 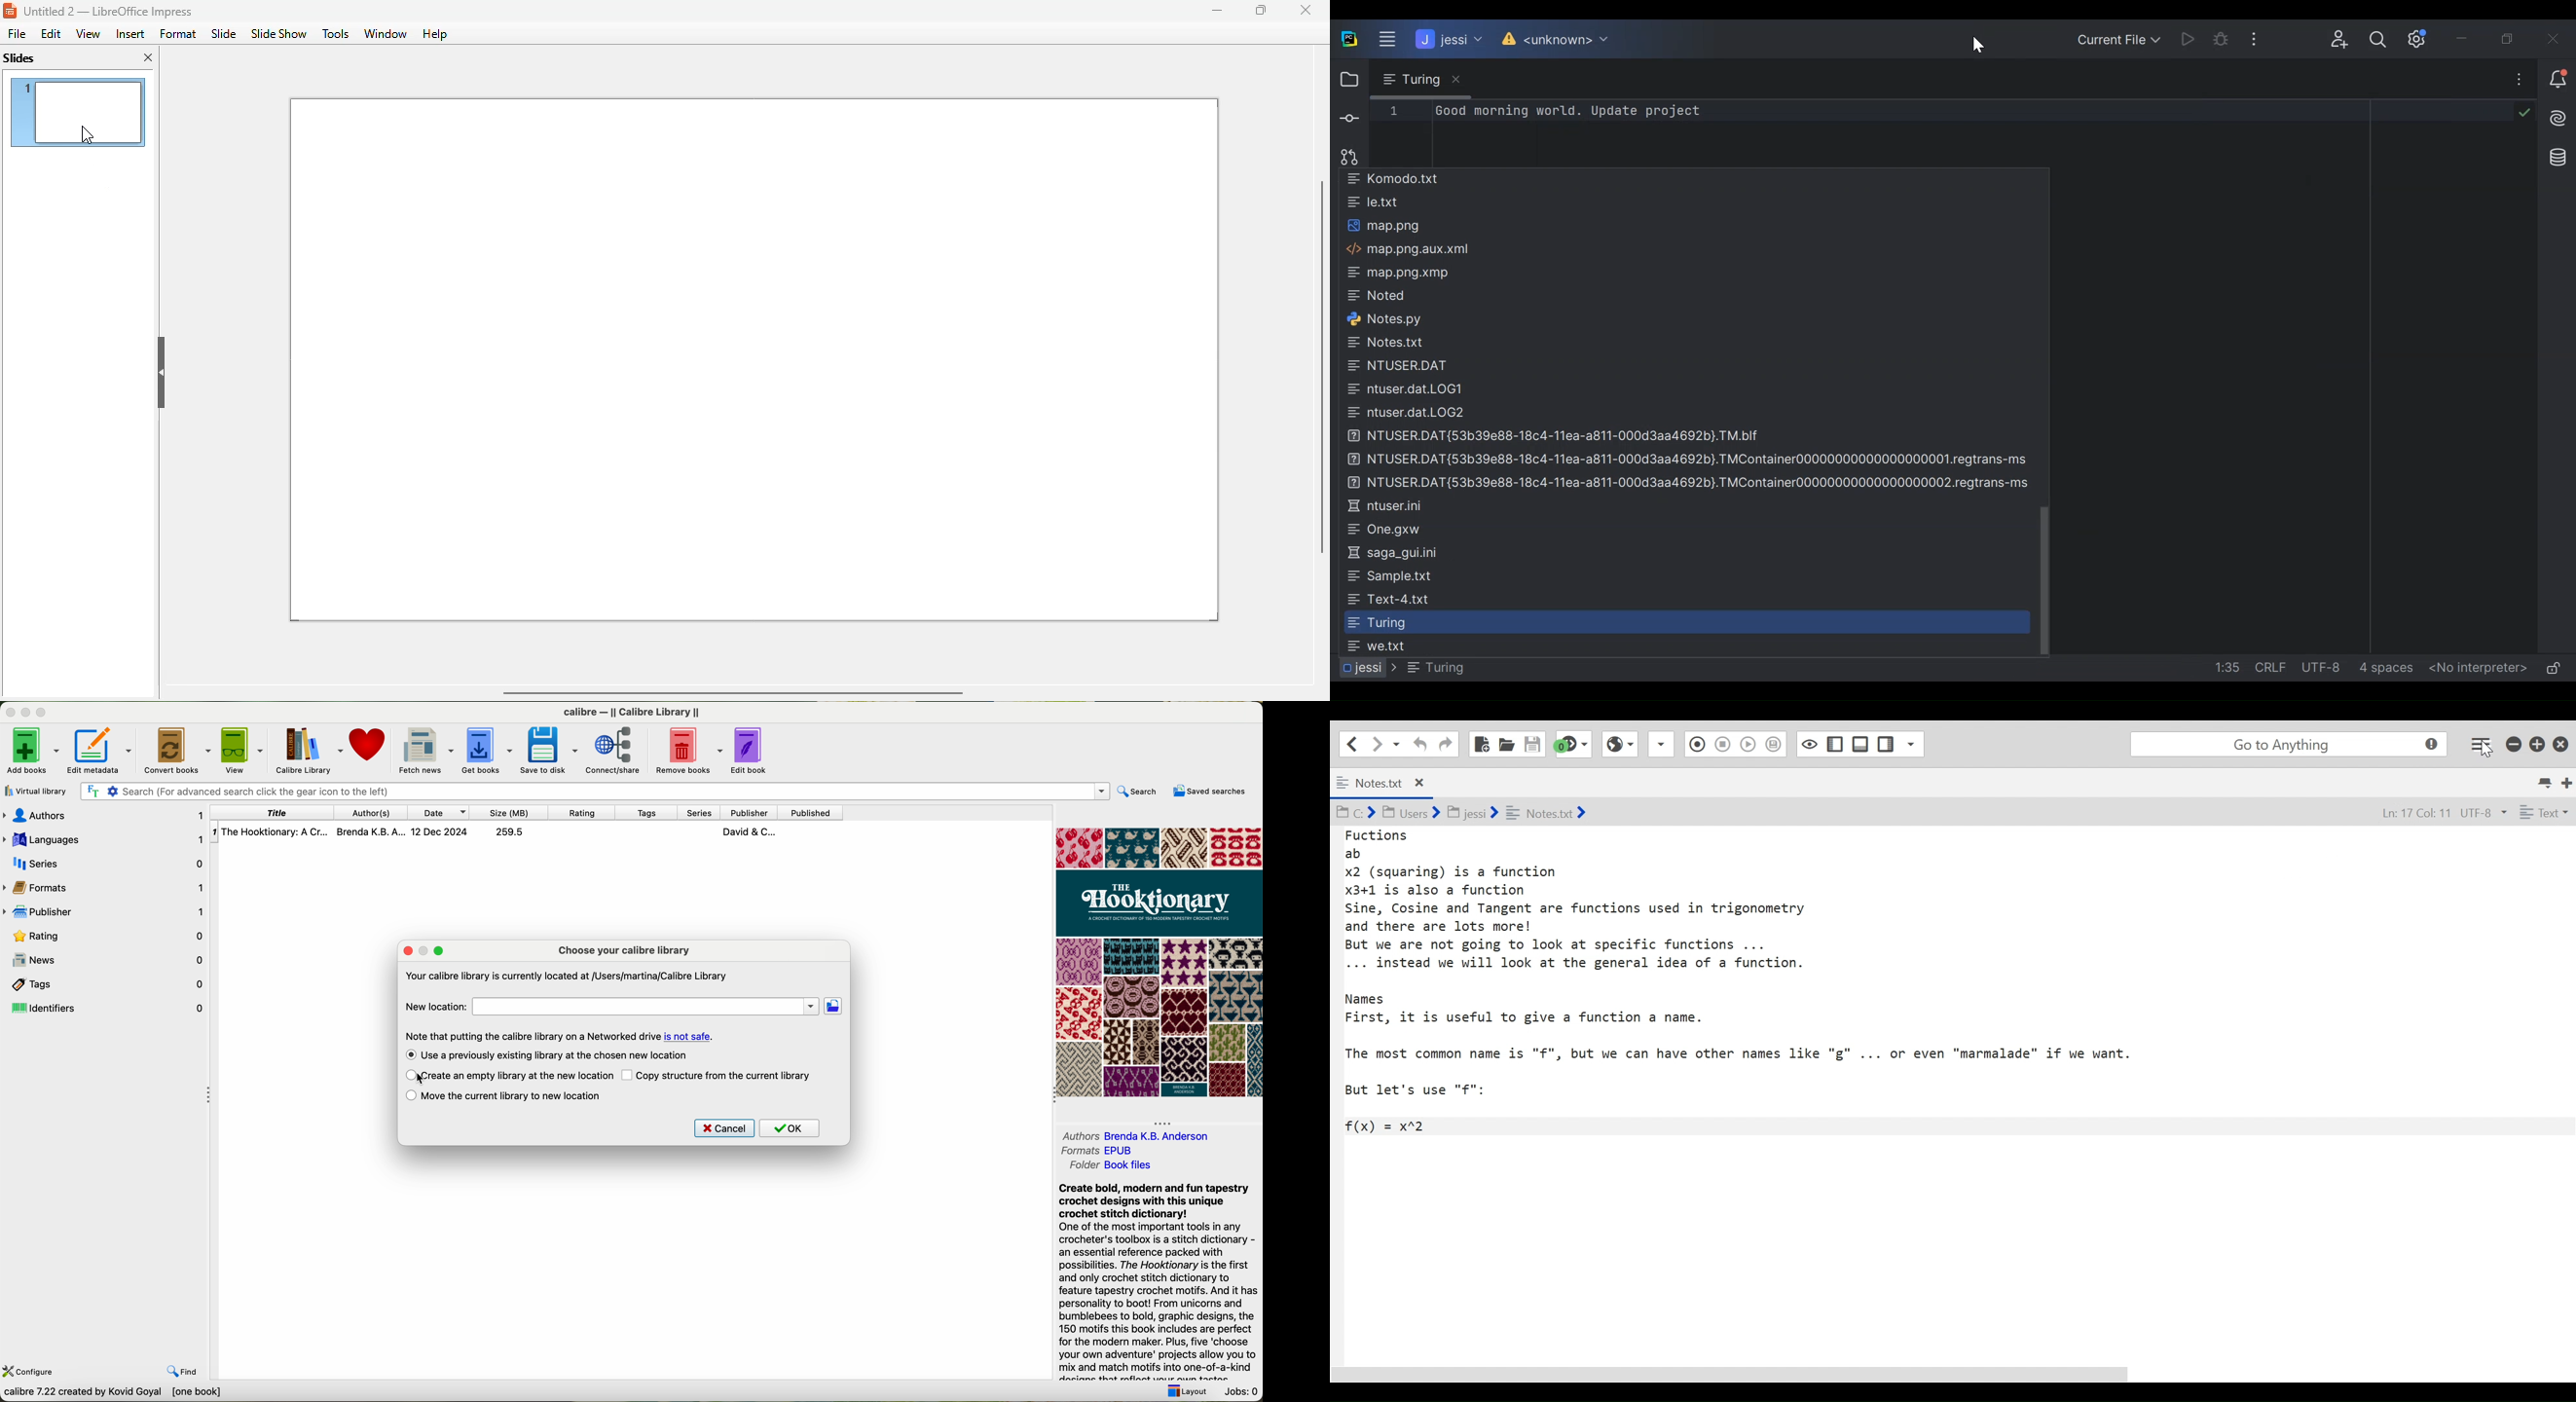 I want to click on 4 spaces, so click(x=2388, y=669).